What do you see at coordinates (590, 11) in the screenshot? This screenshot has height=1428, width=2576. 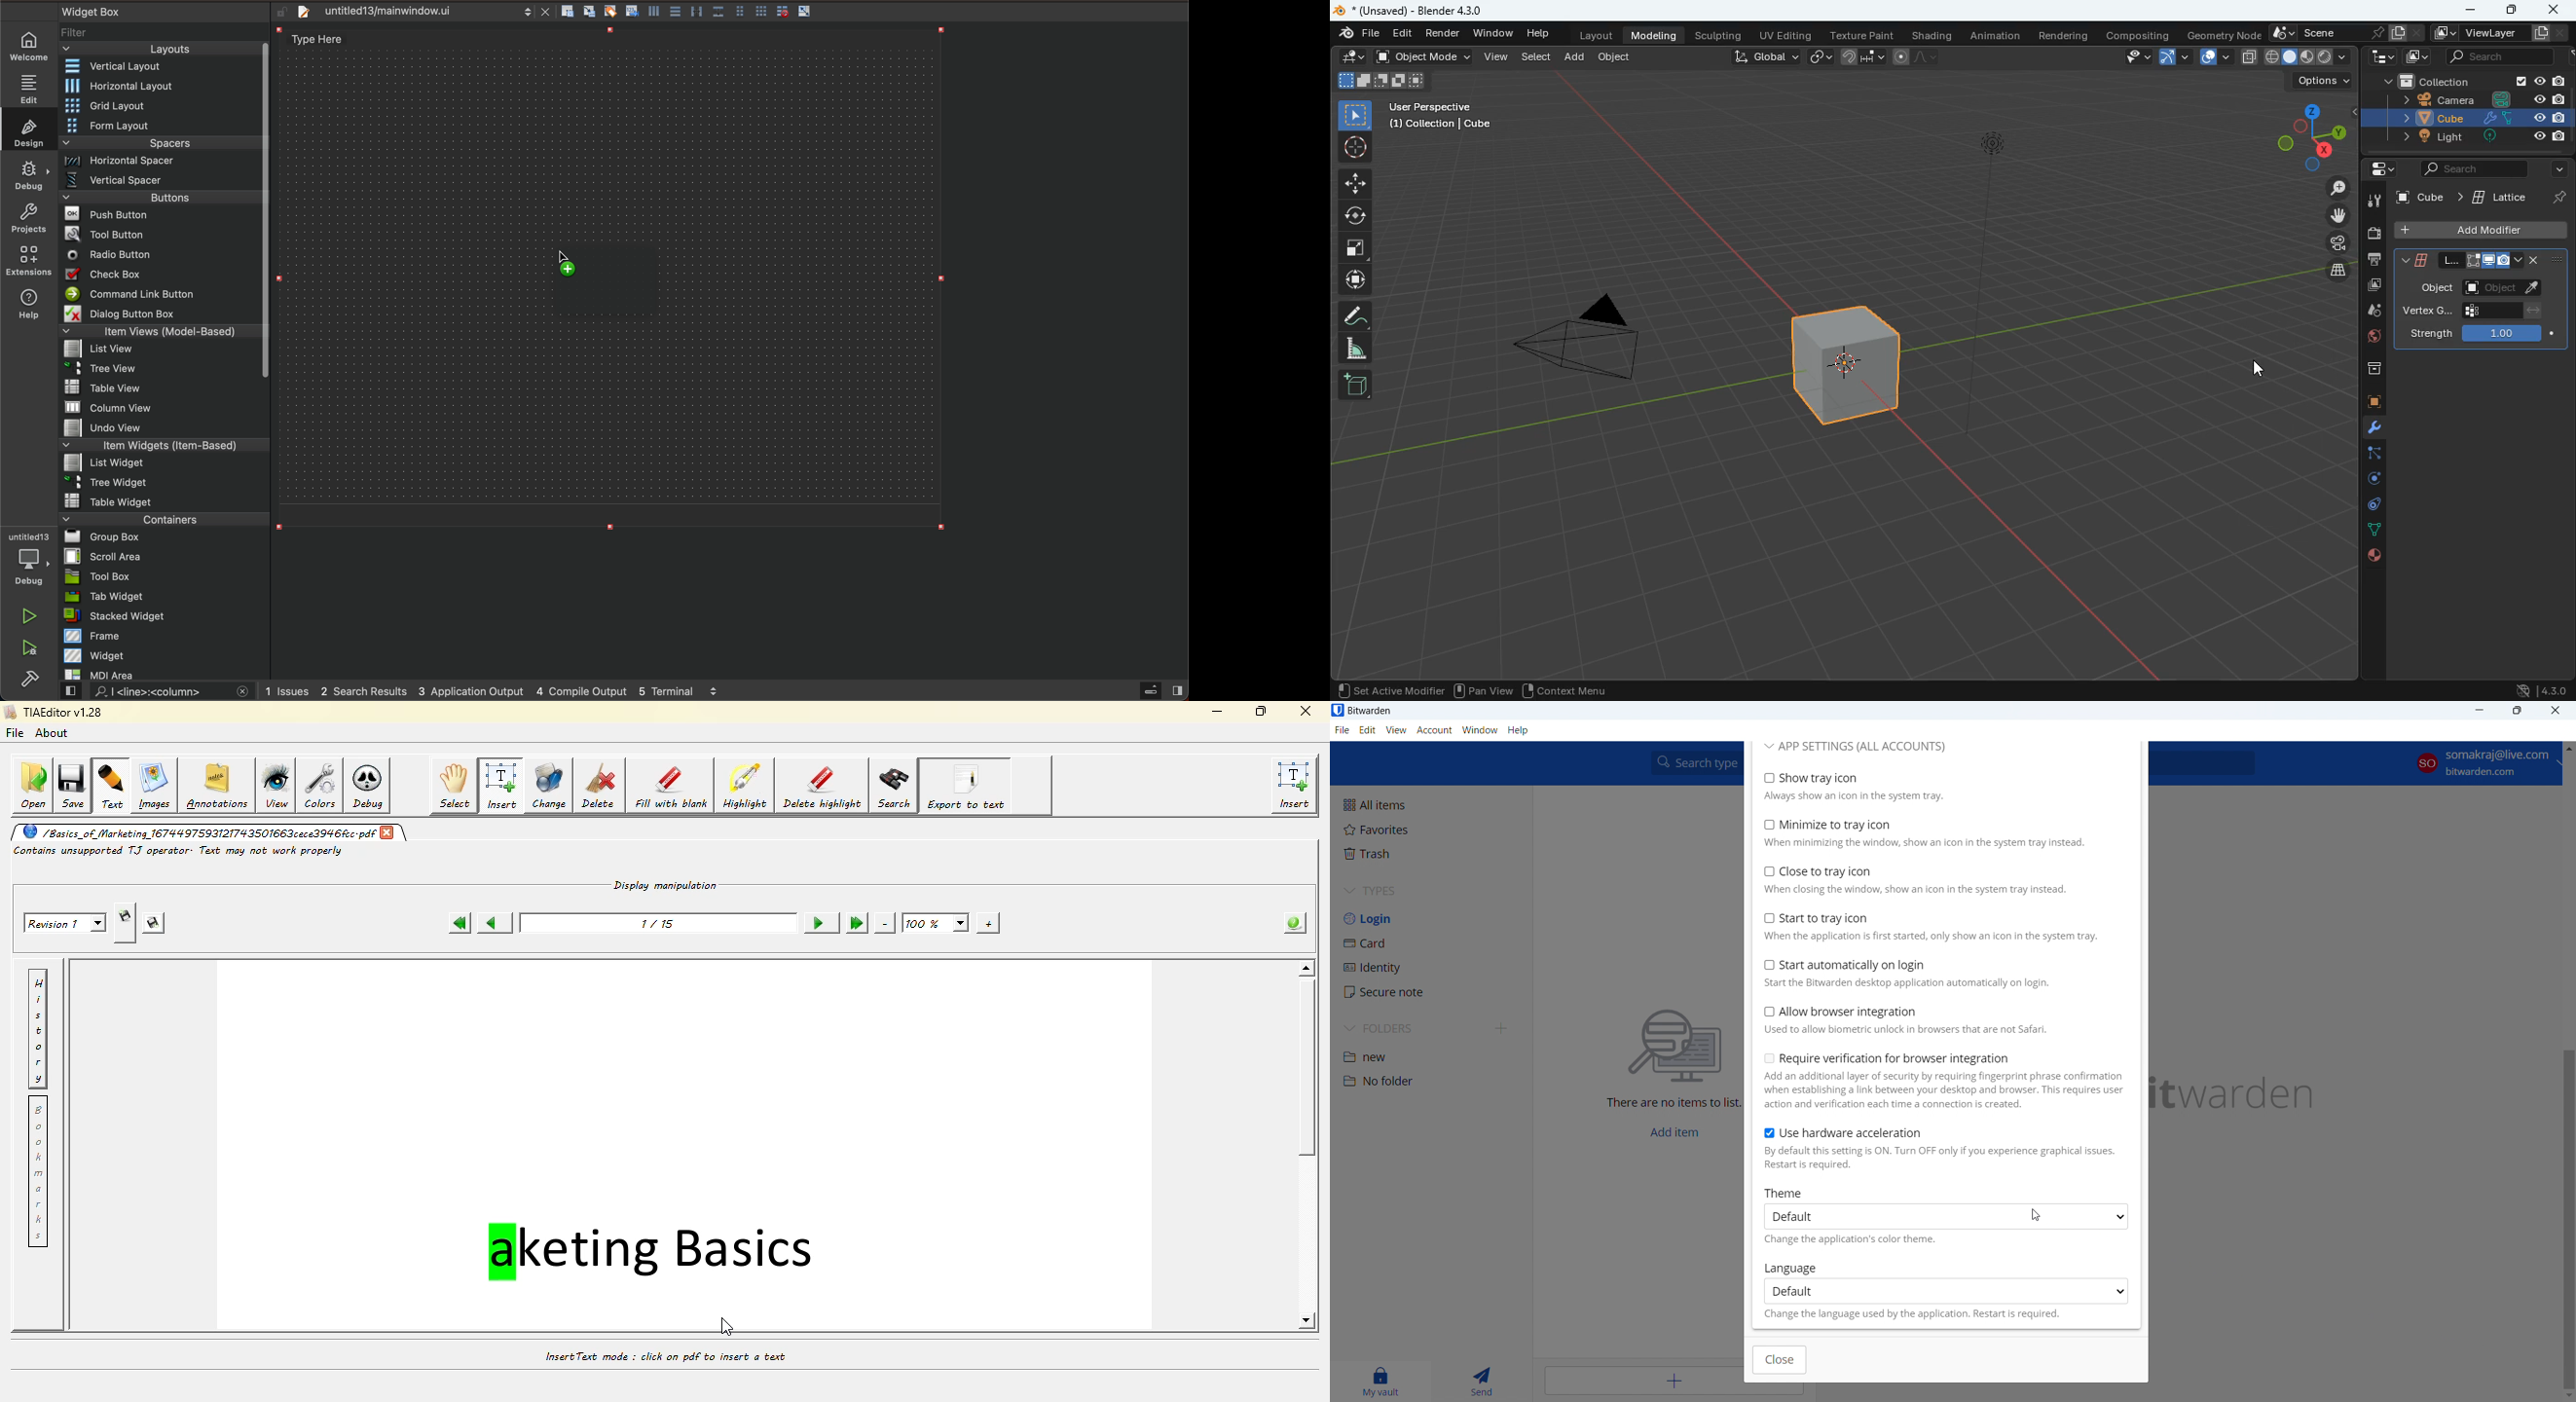 I see `` at bounding box center [590, 11].